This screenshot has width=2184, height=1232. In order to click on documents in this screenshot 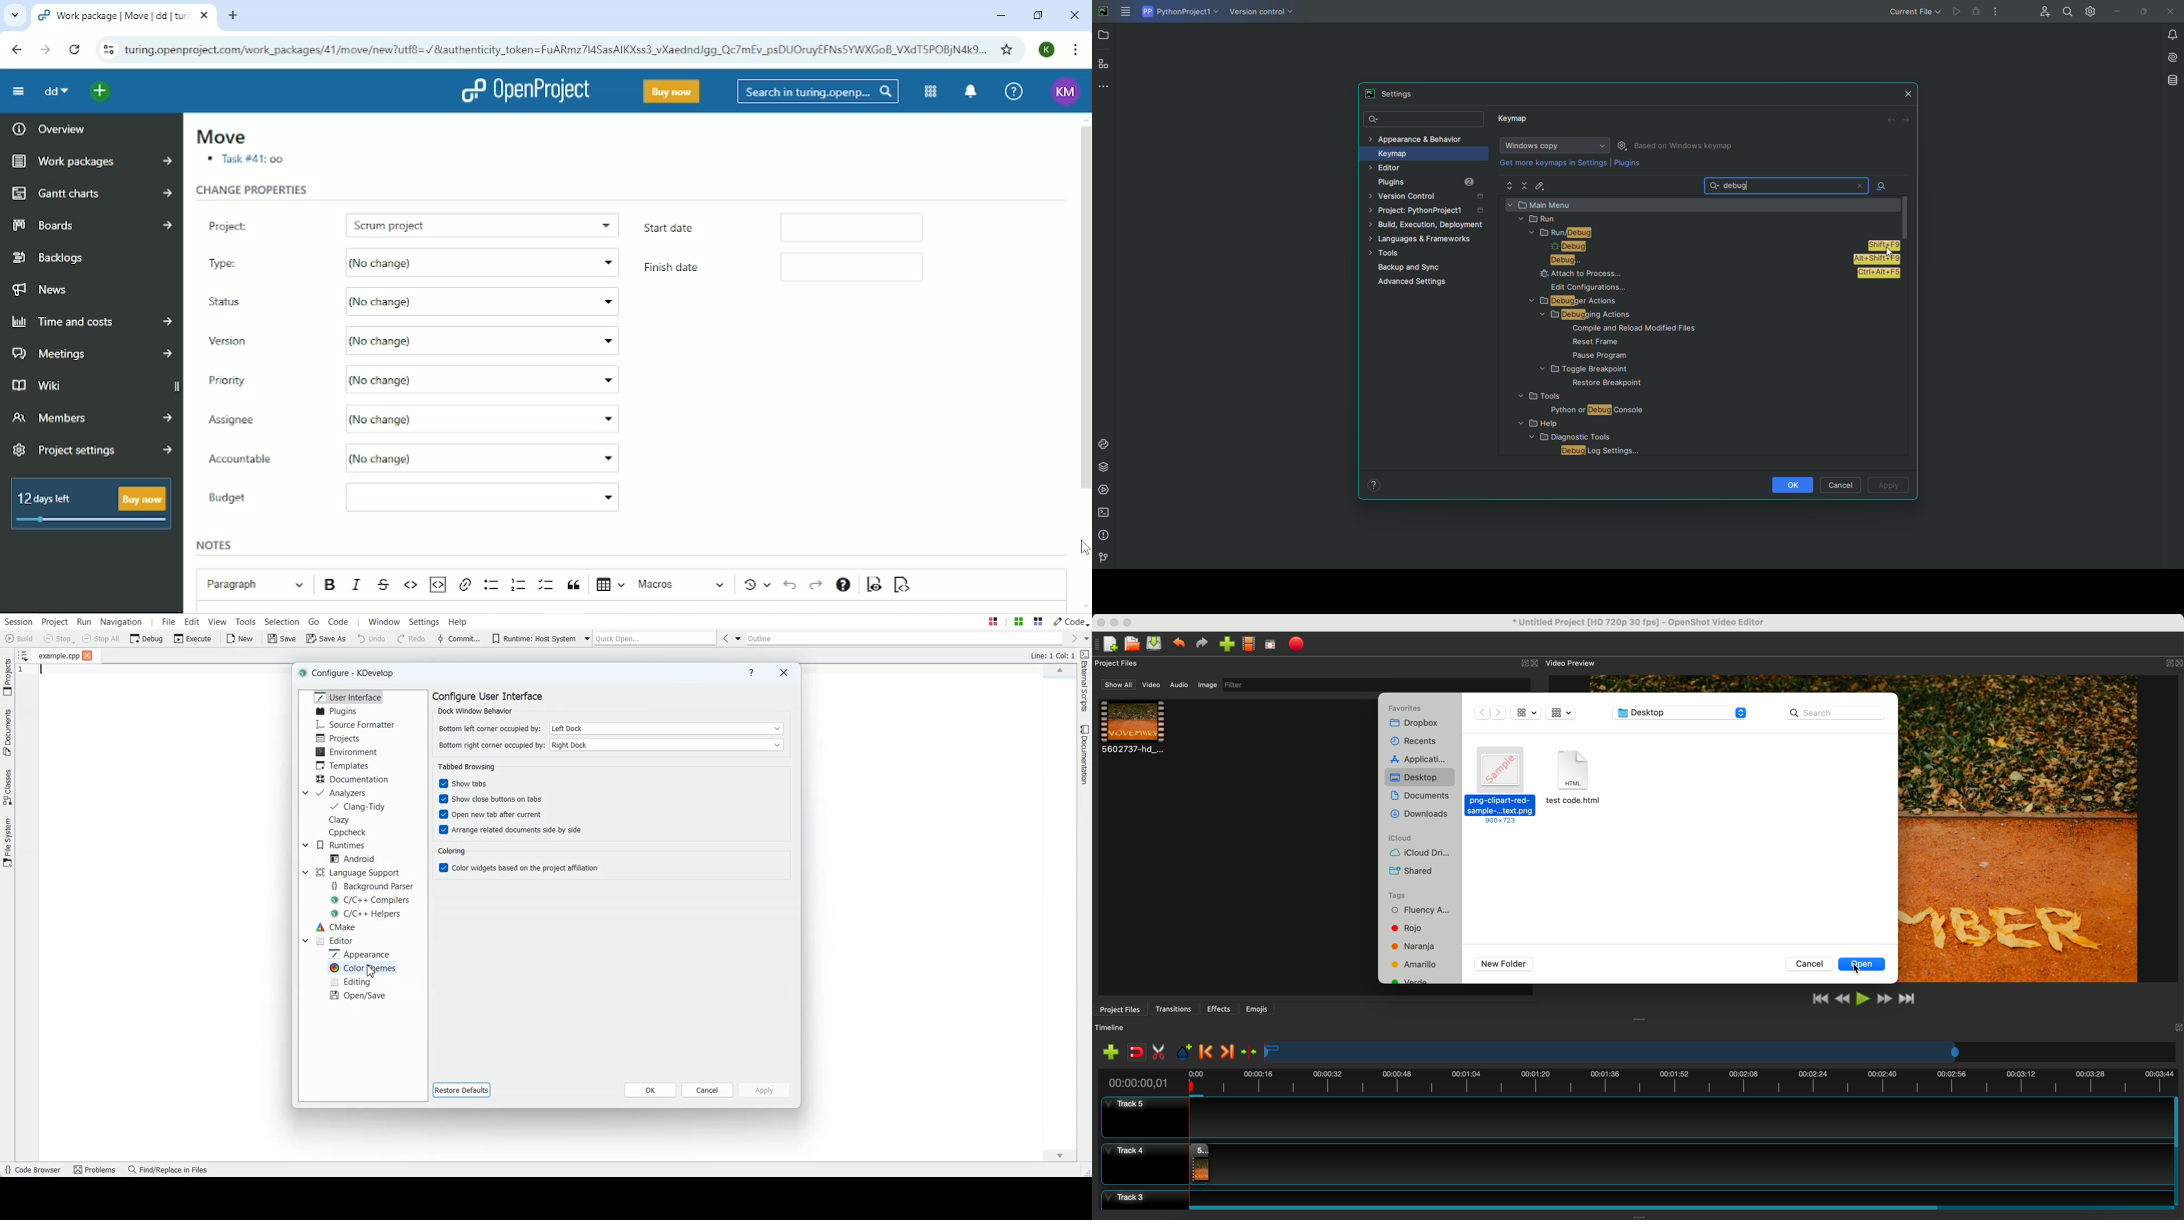, I will do `click(1420, 796)`.